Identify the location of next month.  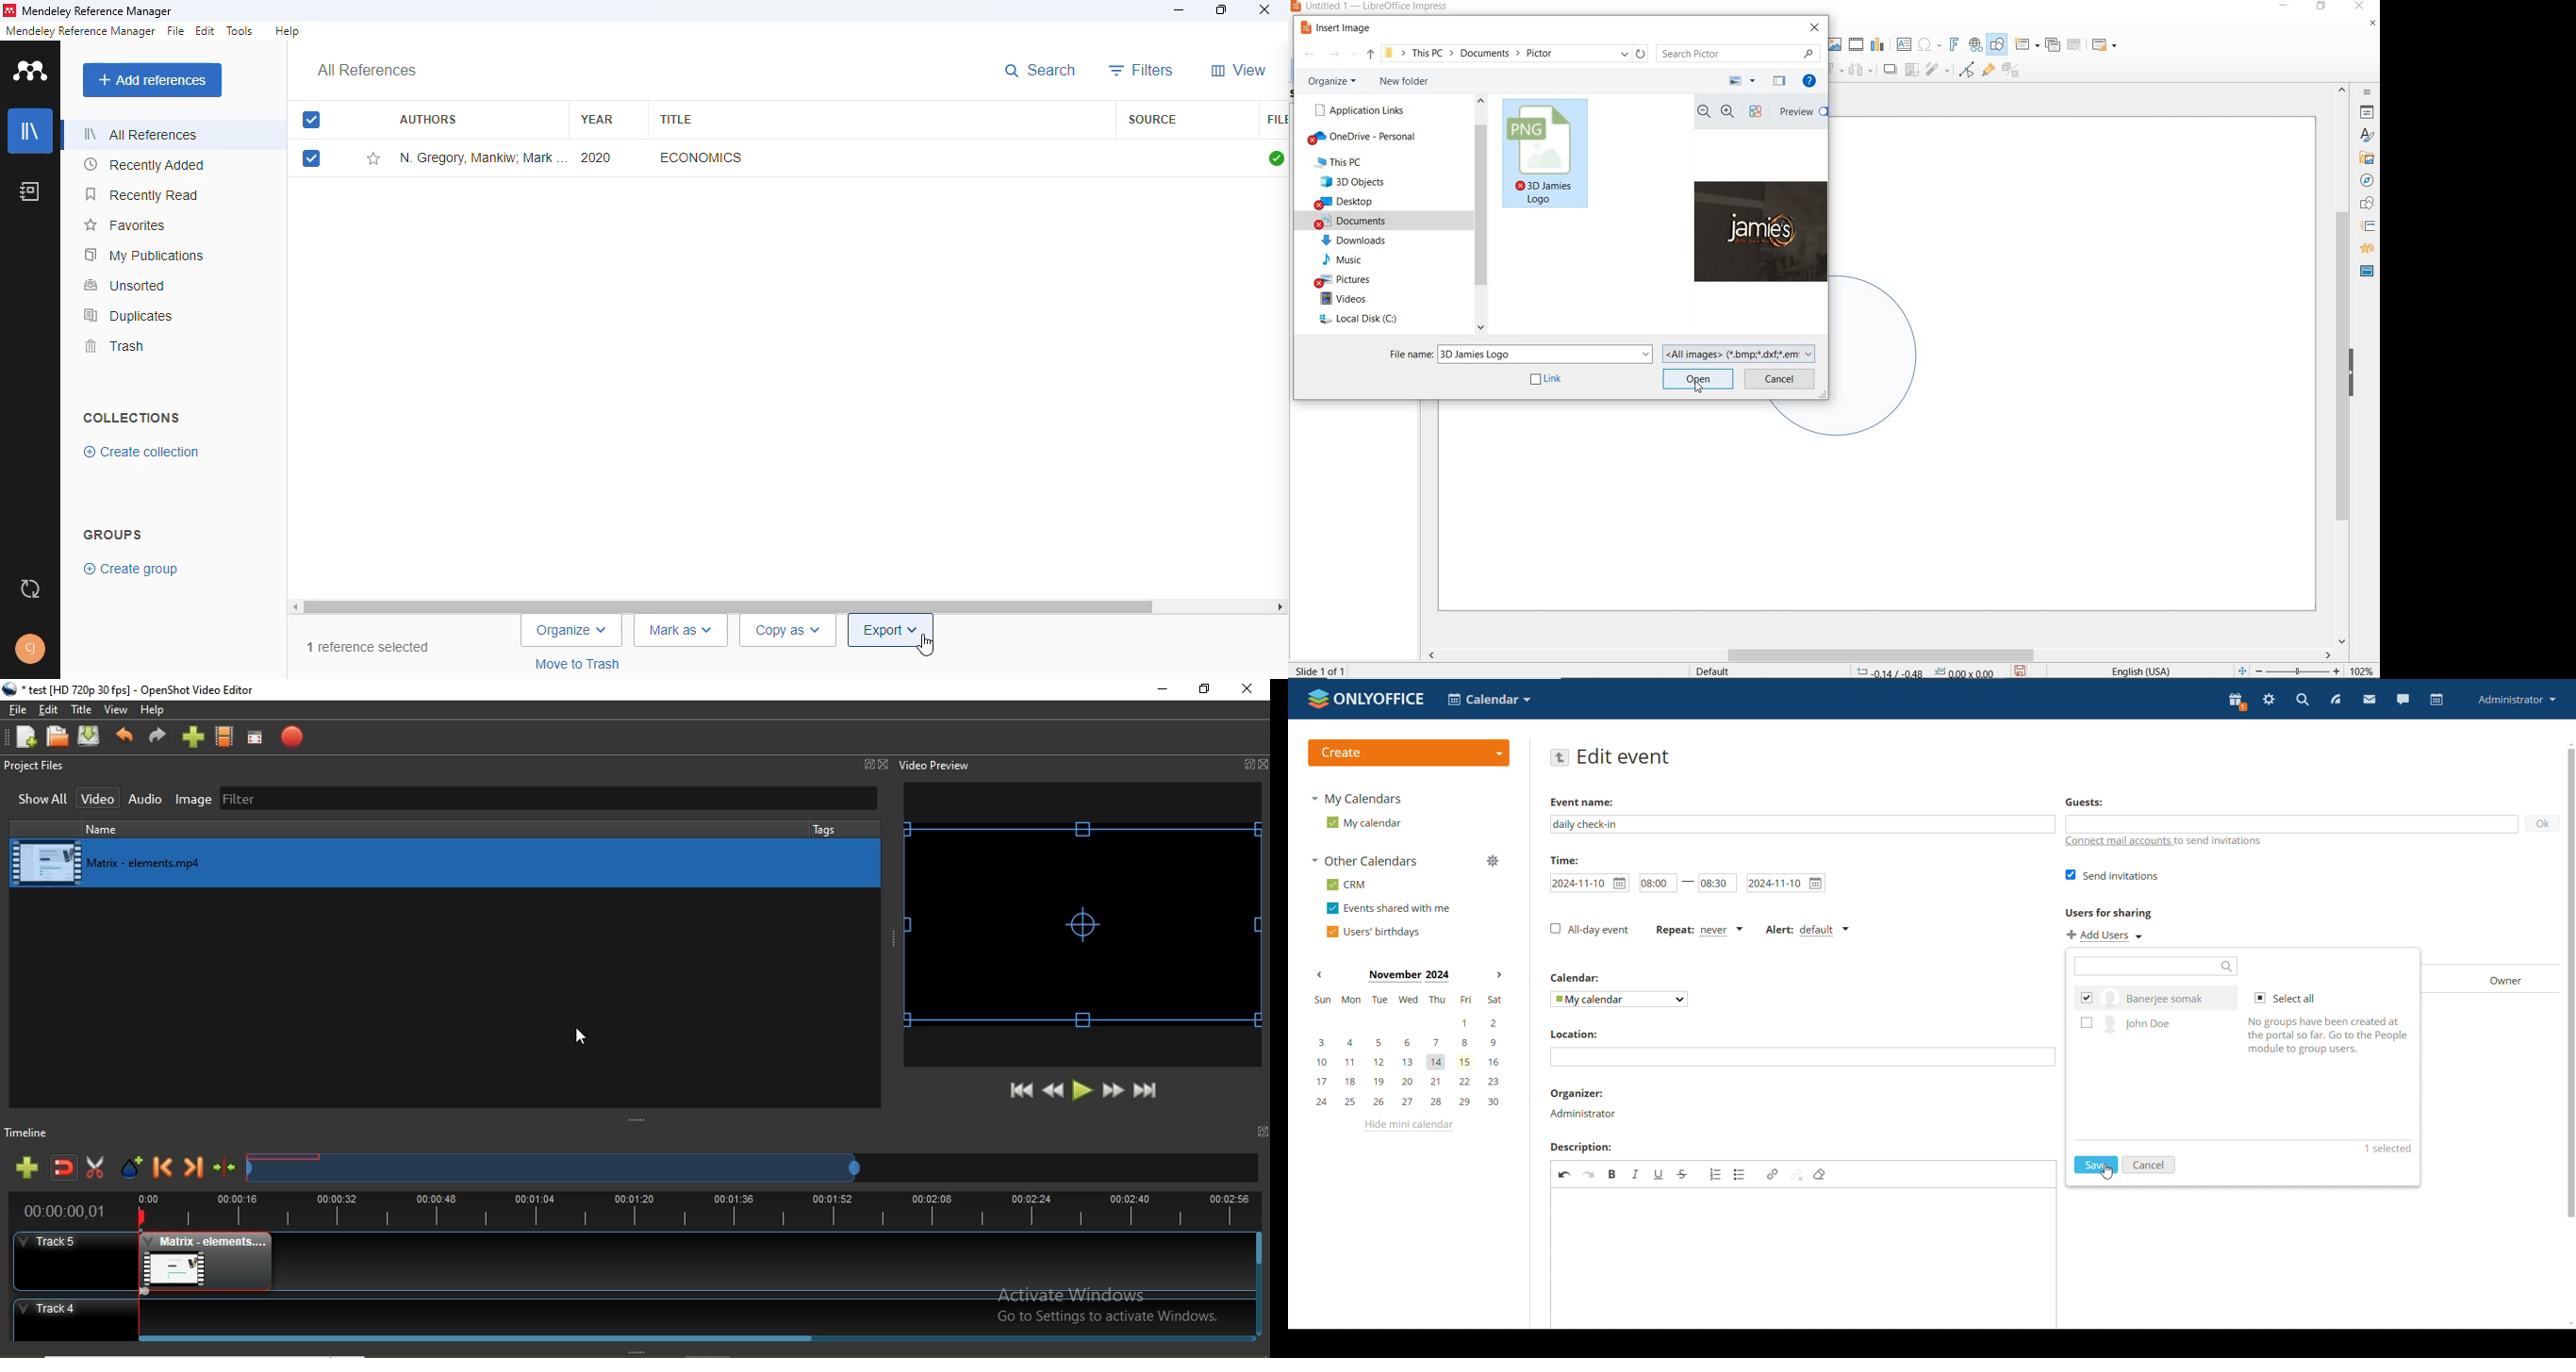
(1497, 976).